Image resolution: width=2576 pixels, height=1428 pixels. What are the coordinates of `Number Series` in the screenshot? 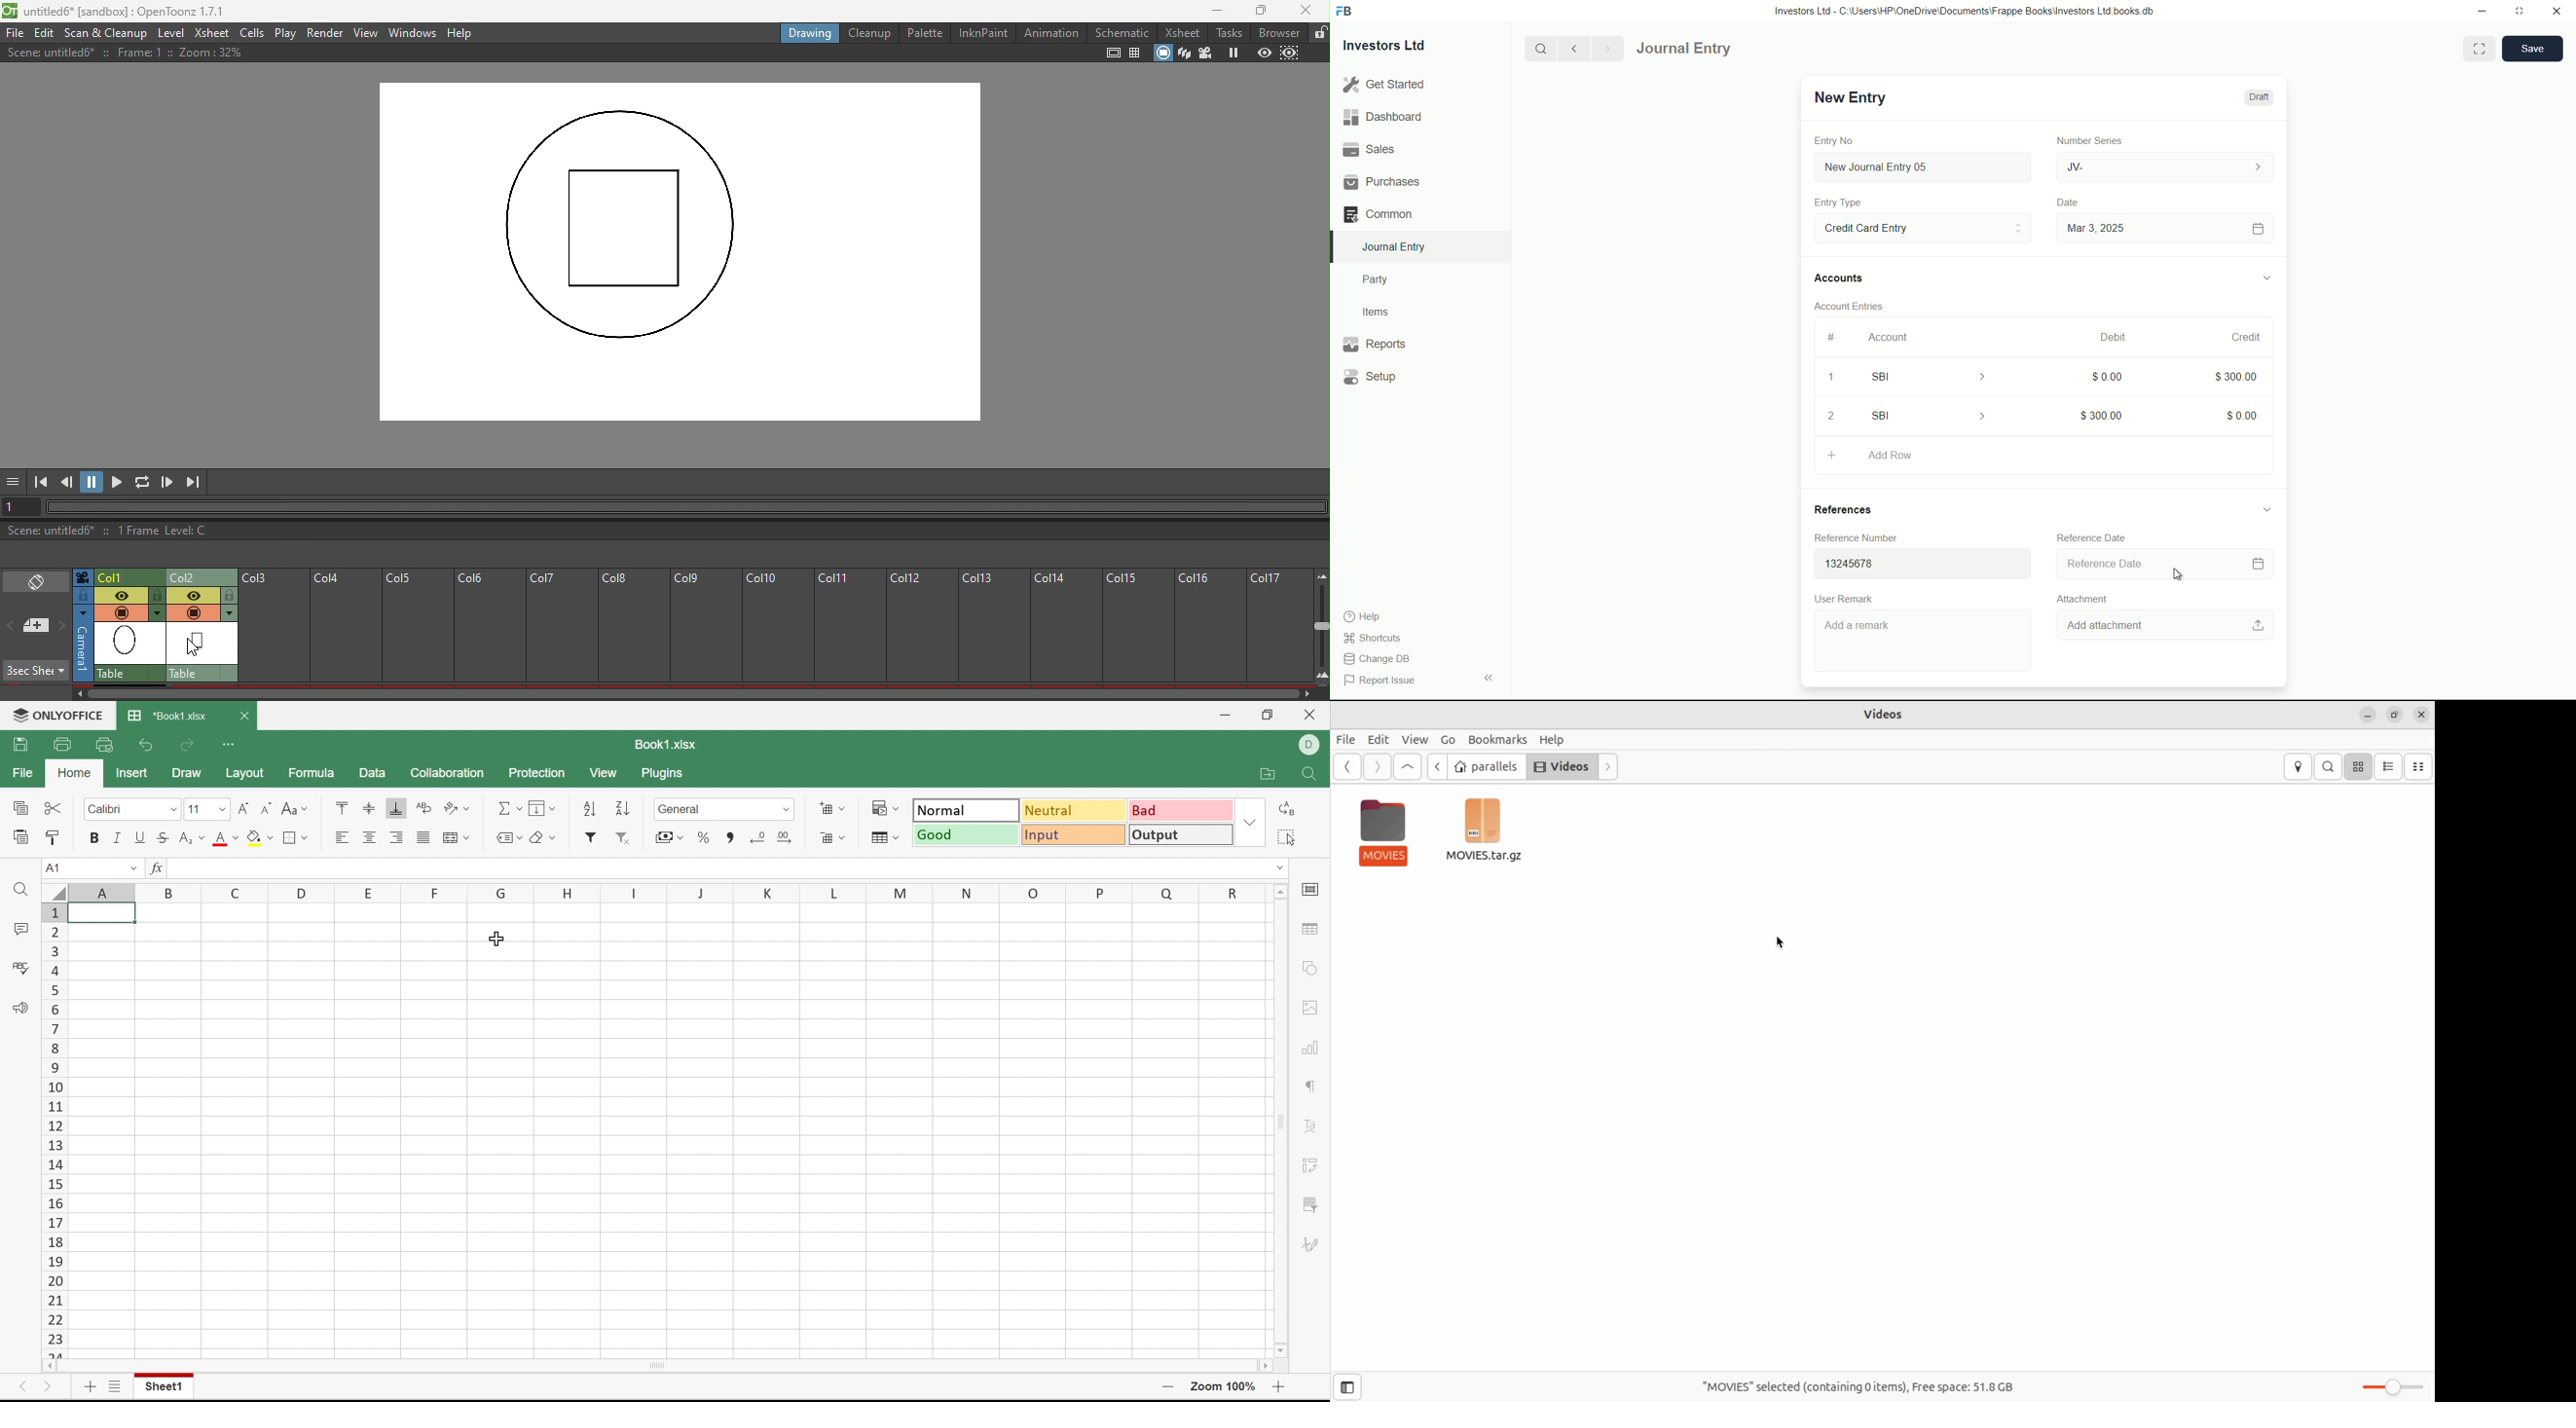 It's located at (2084, 140).